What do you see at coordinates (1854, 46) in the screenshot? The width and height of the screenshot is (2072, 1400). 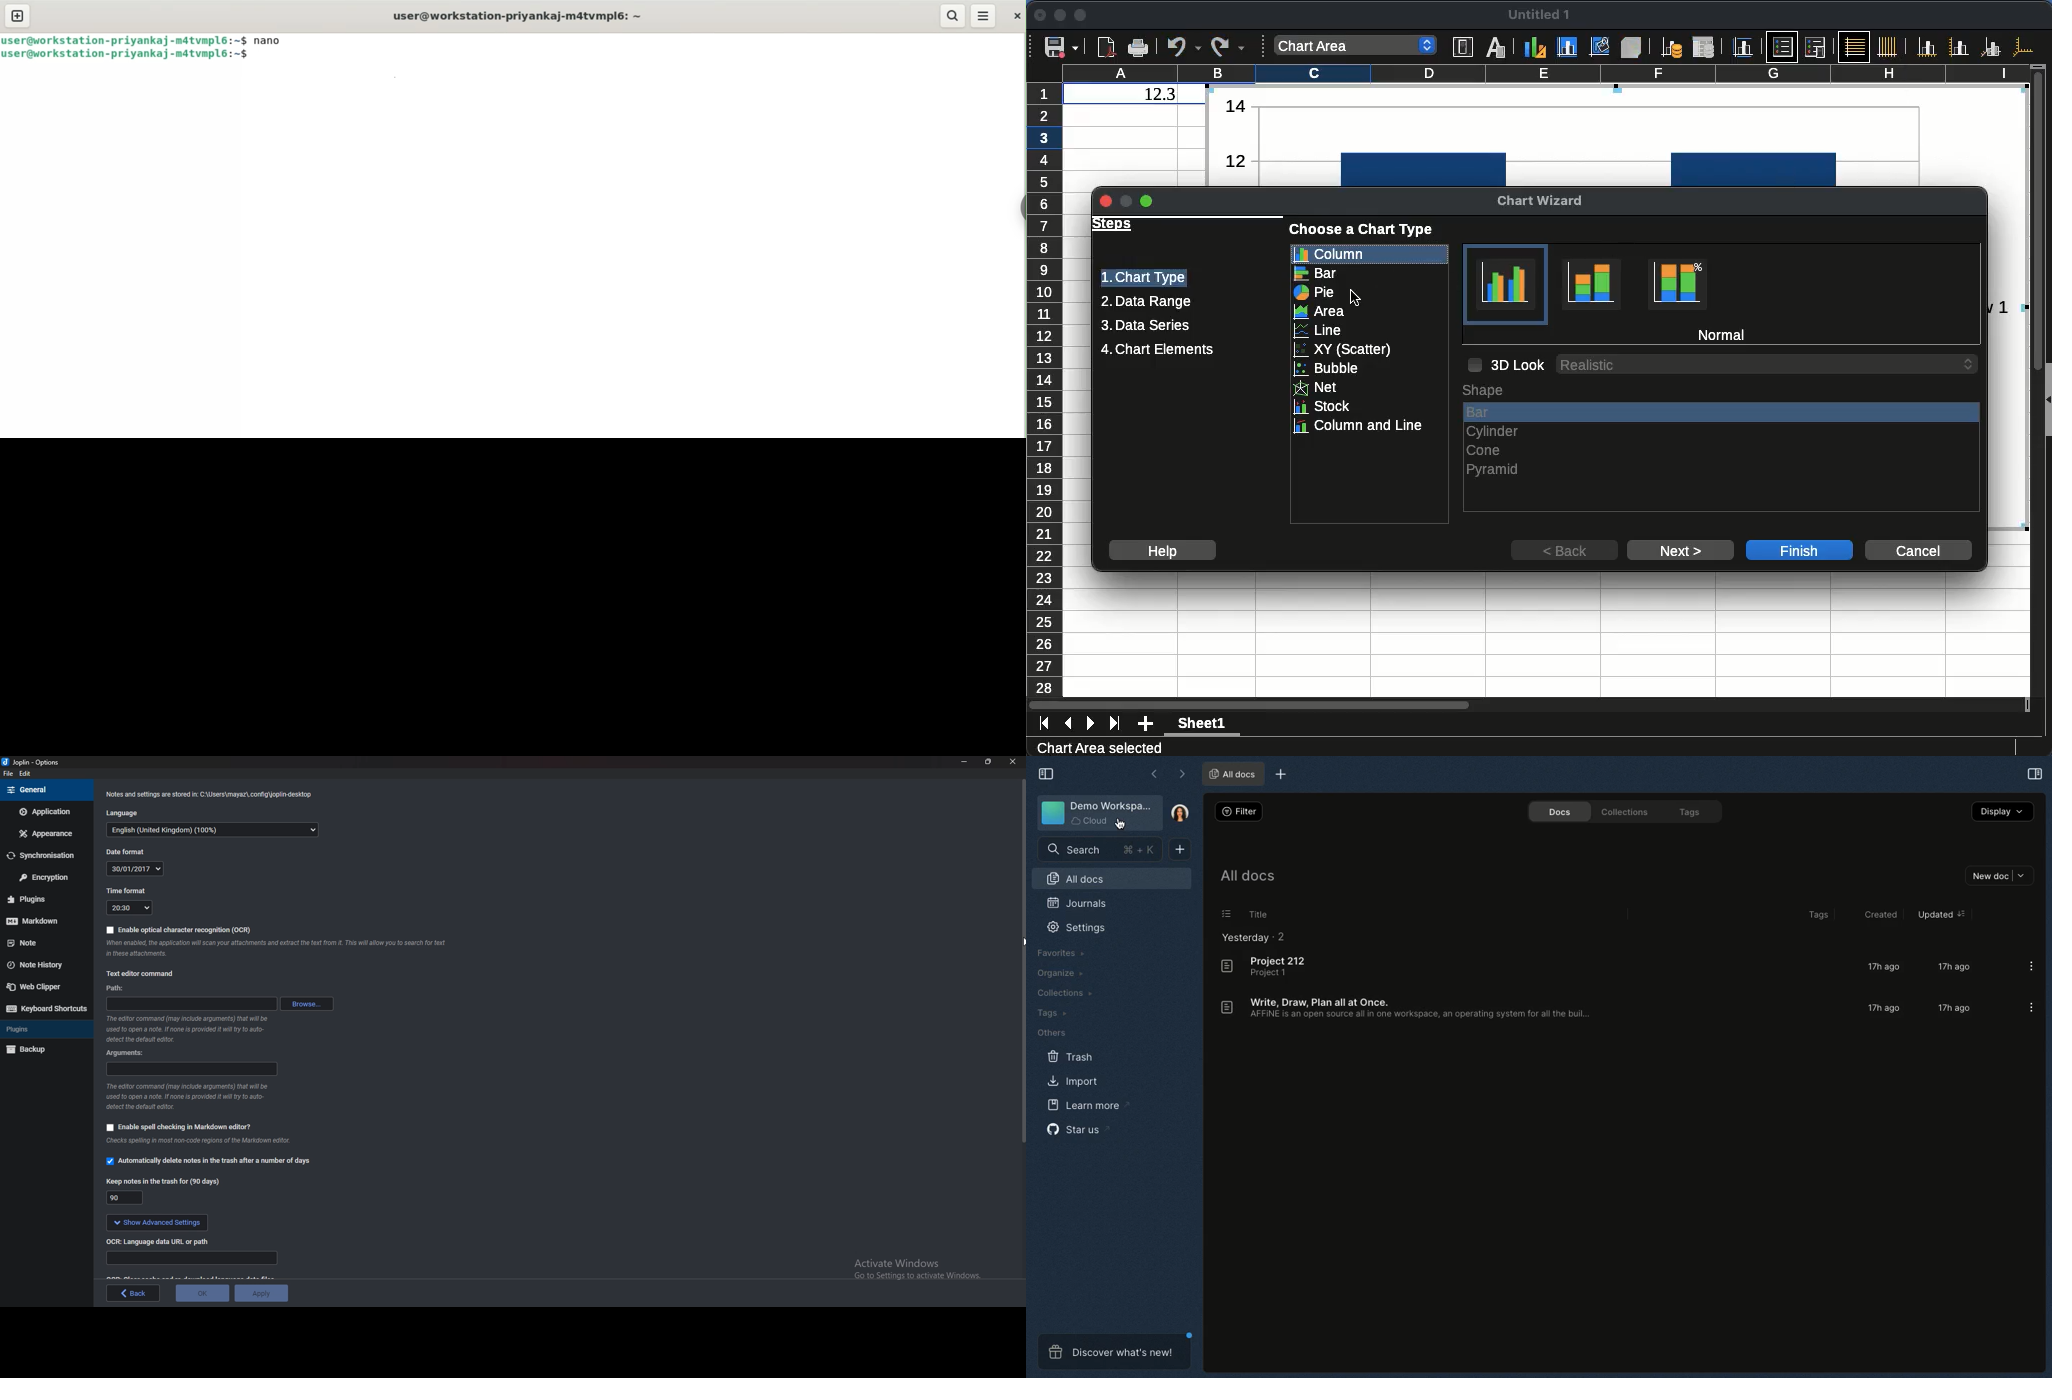 I see `Horizontal grids, current selection` at bounding box center [1854, 46].